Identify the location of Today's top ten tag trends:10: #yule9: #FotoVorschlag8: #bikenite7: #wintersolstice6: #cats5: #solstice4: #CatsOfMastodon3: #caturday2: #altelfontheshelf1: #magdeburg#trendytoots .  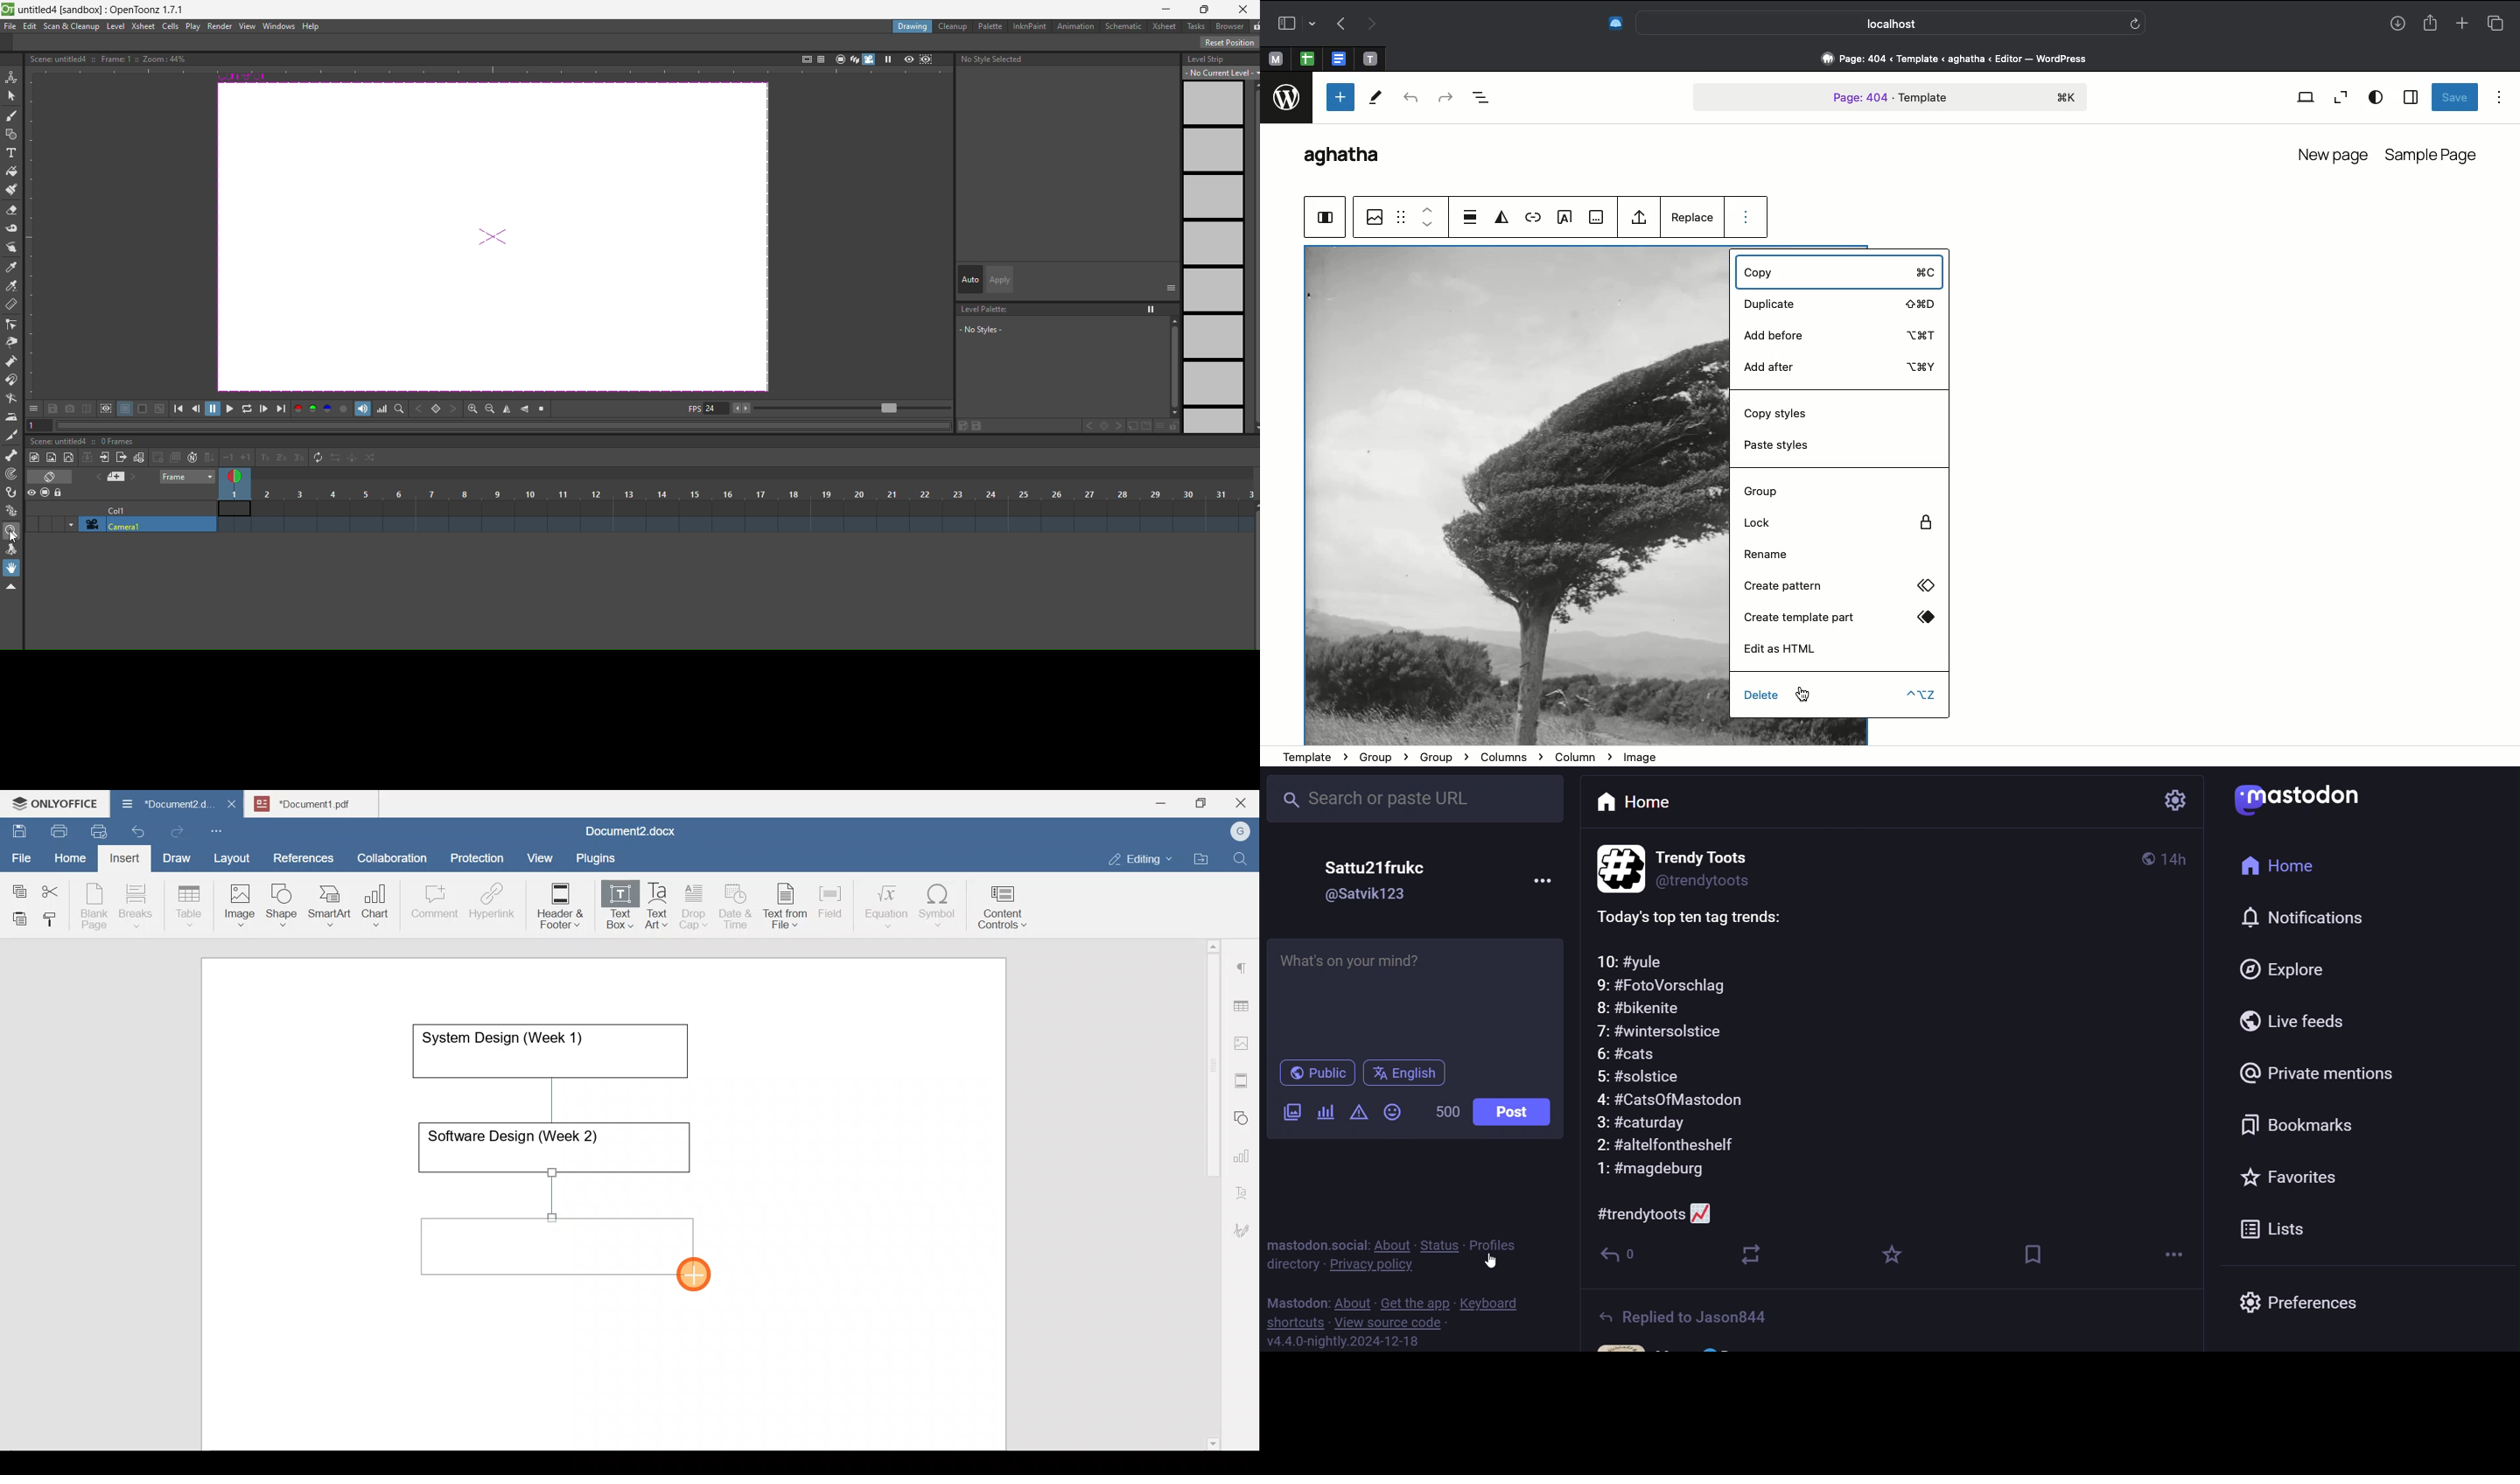
(1877, 1063).